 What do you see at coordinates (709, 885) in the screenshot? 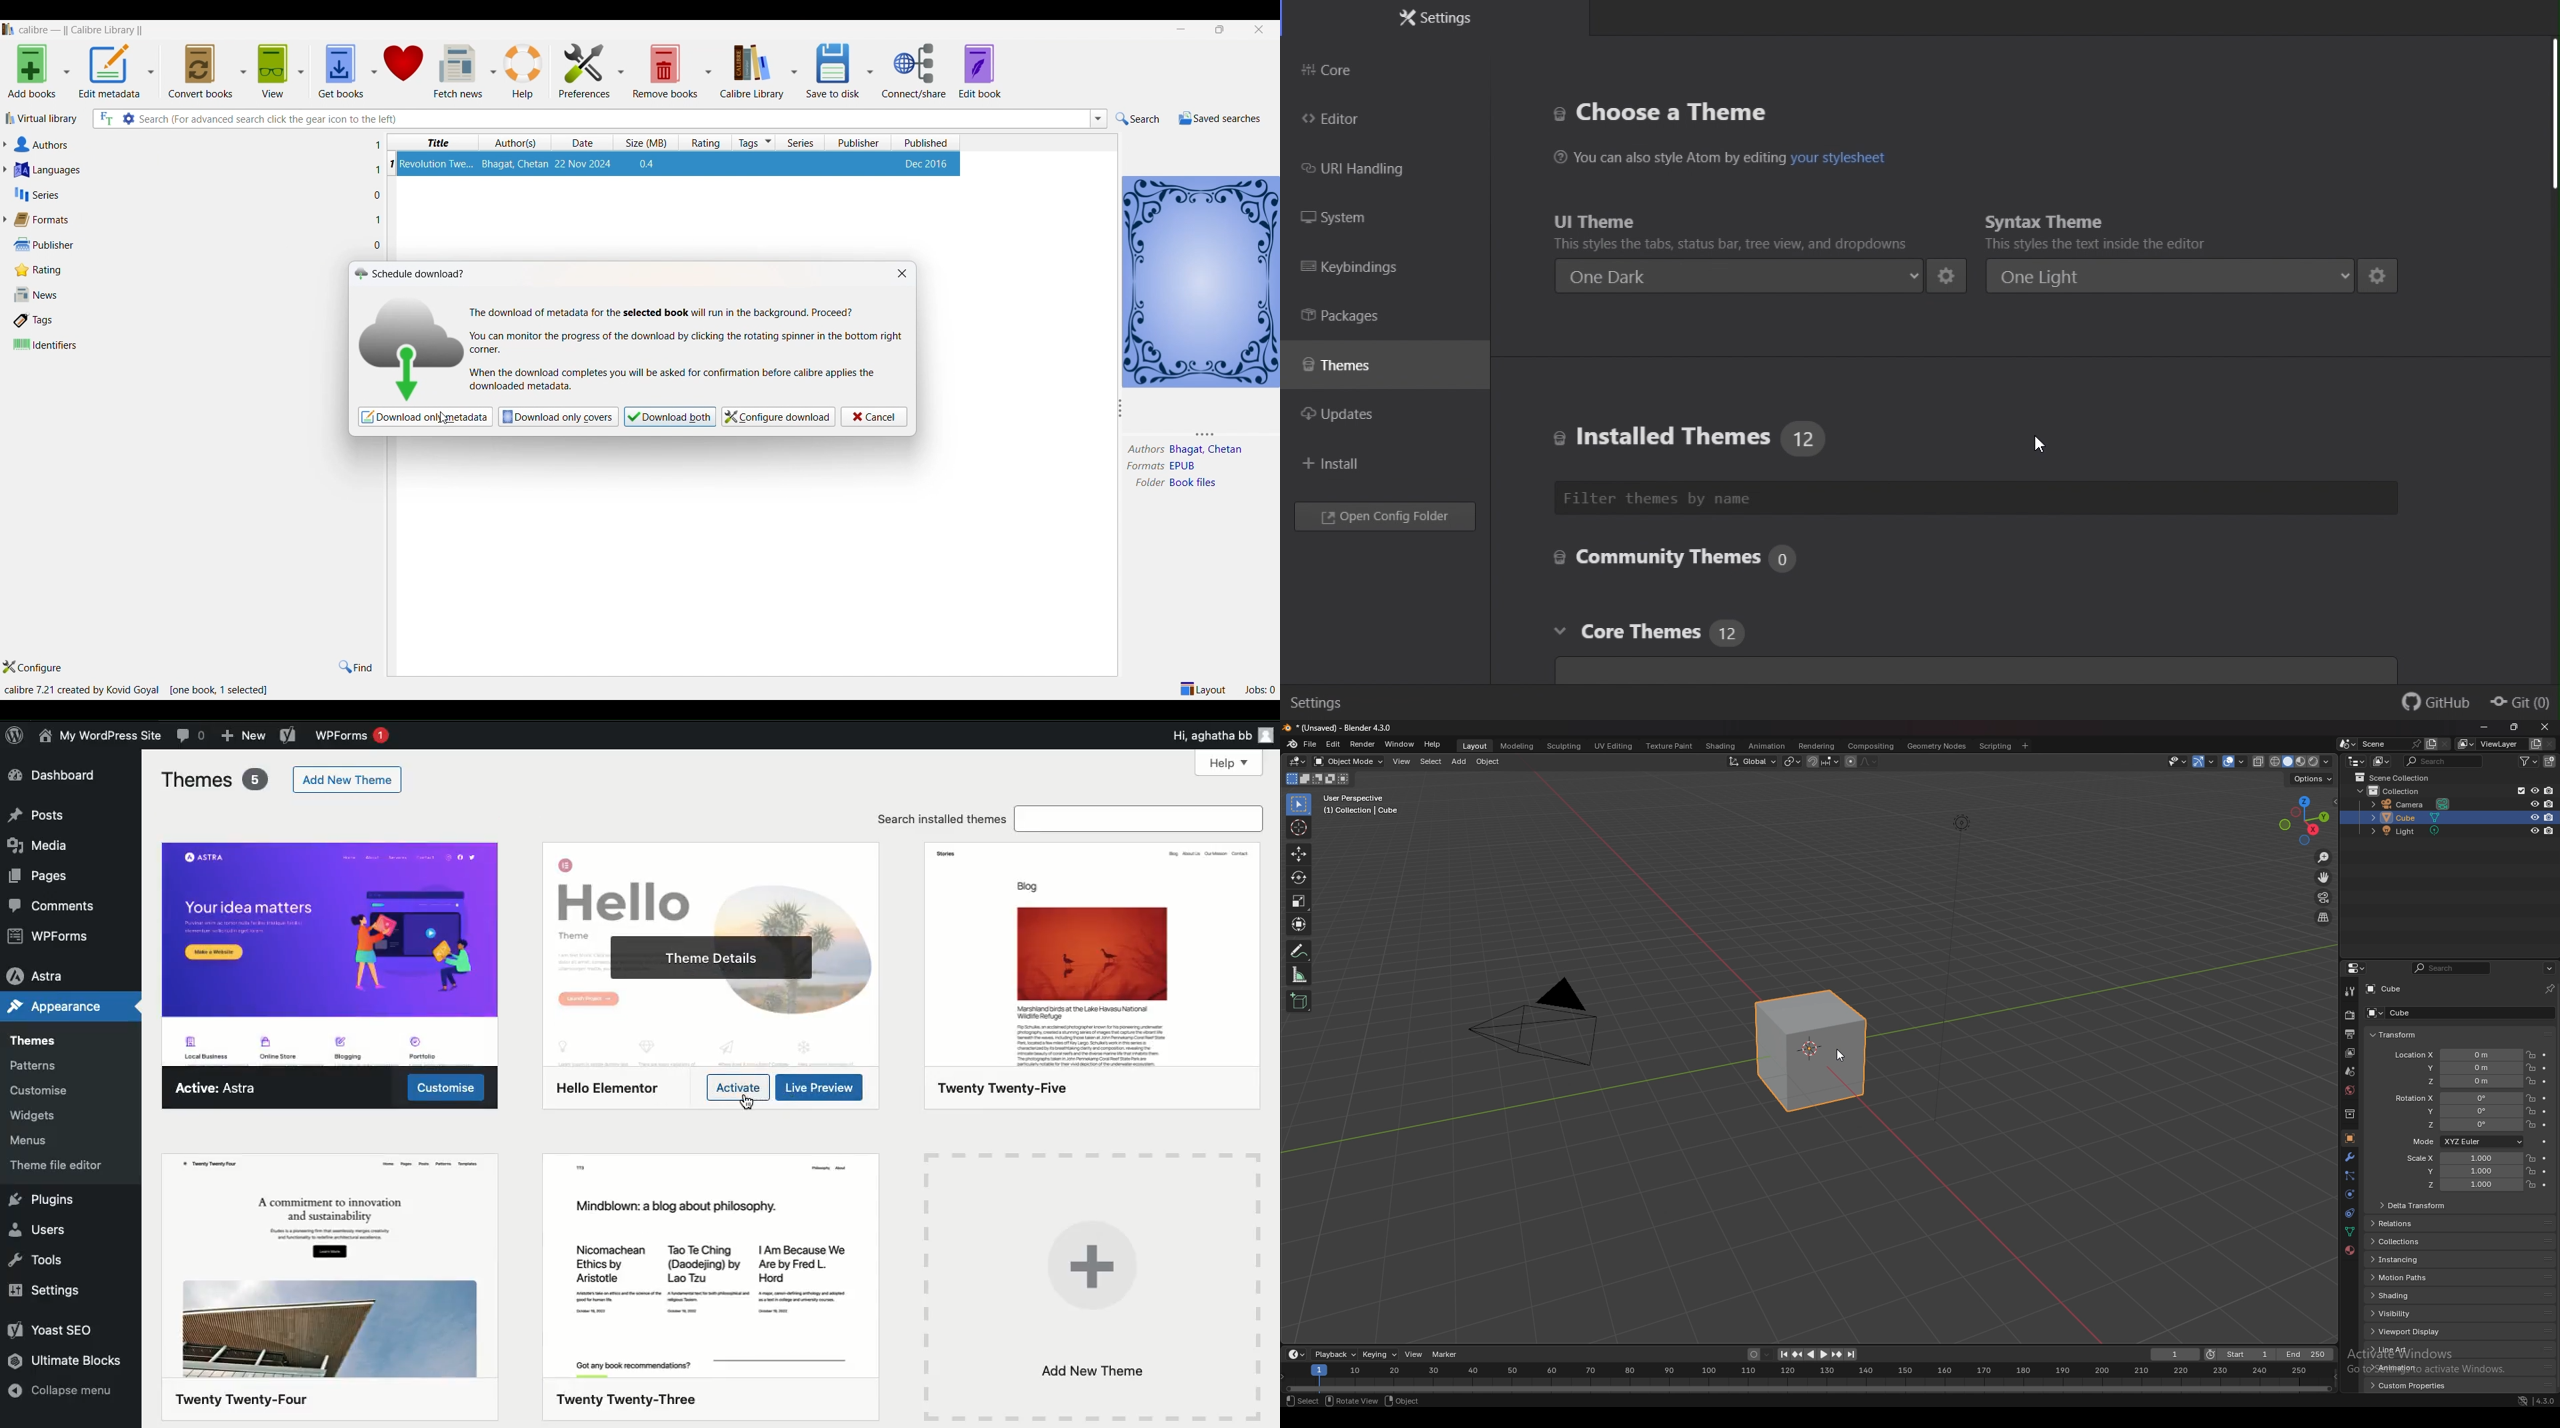
I see `Theme 2` at bounding box center [709, 885].